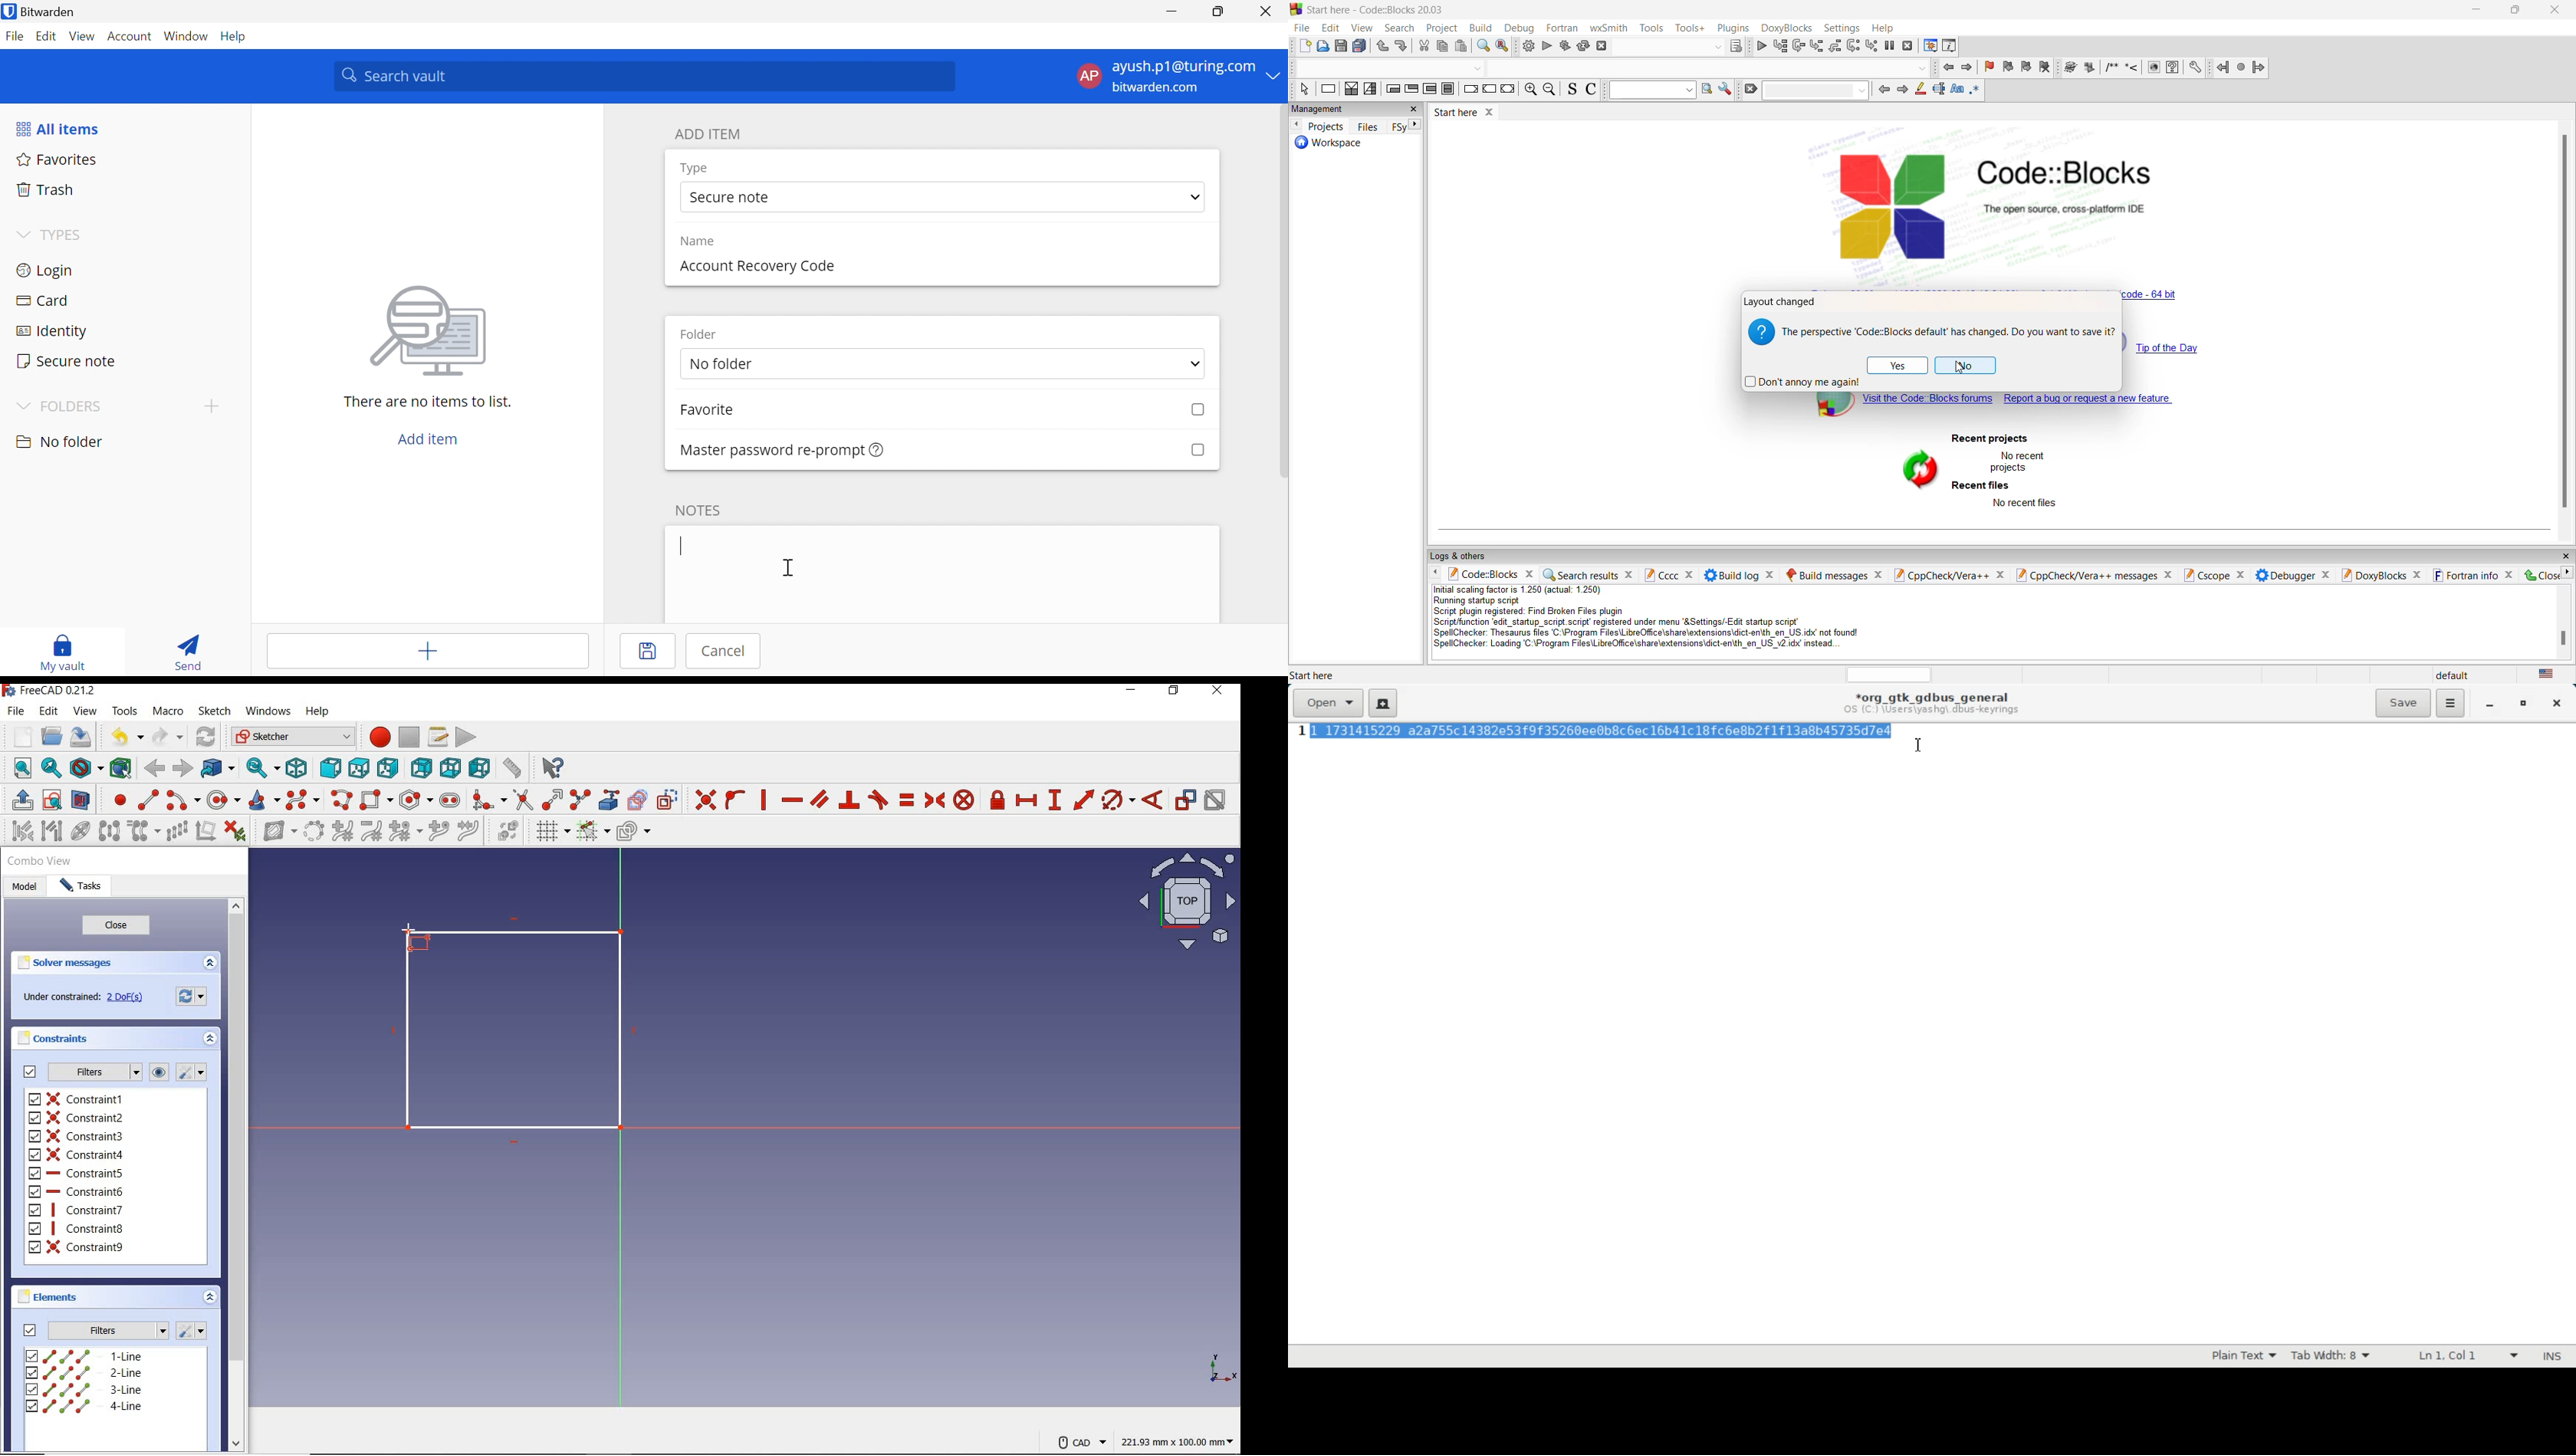  What do you see at coordinates (76, 406) in the screenshot?
I see `FOLDERS` at bounding box center [76, 406].